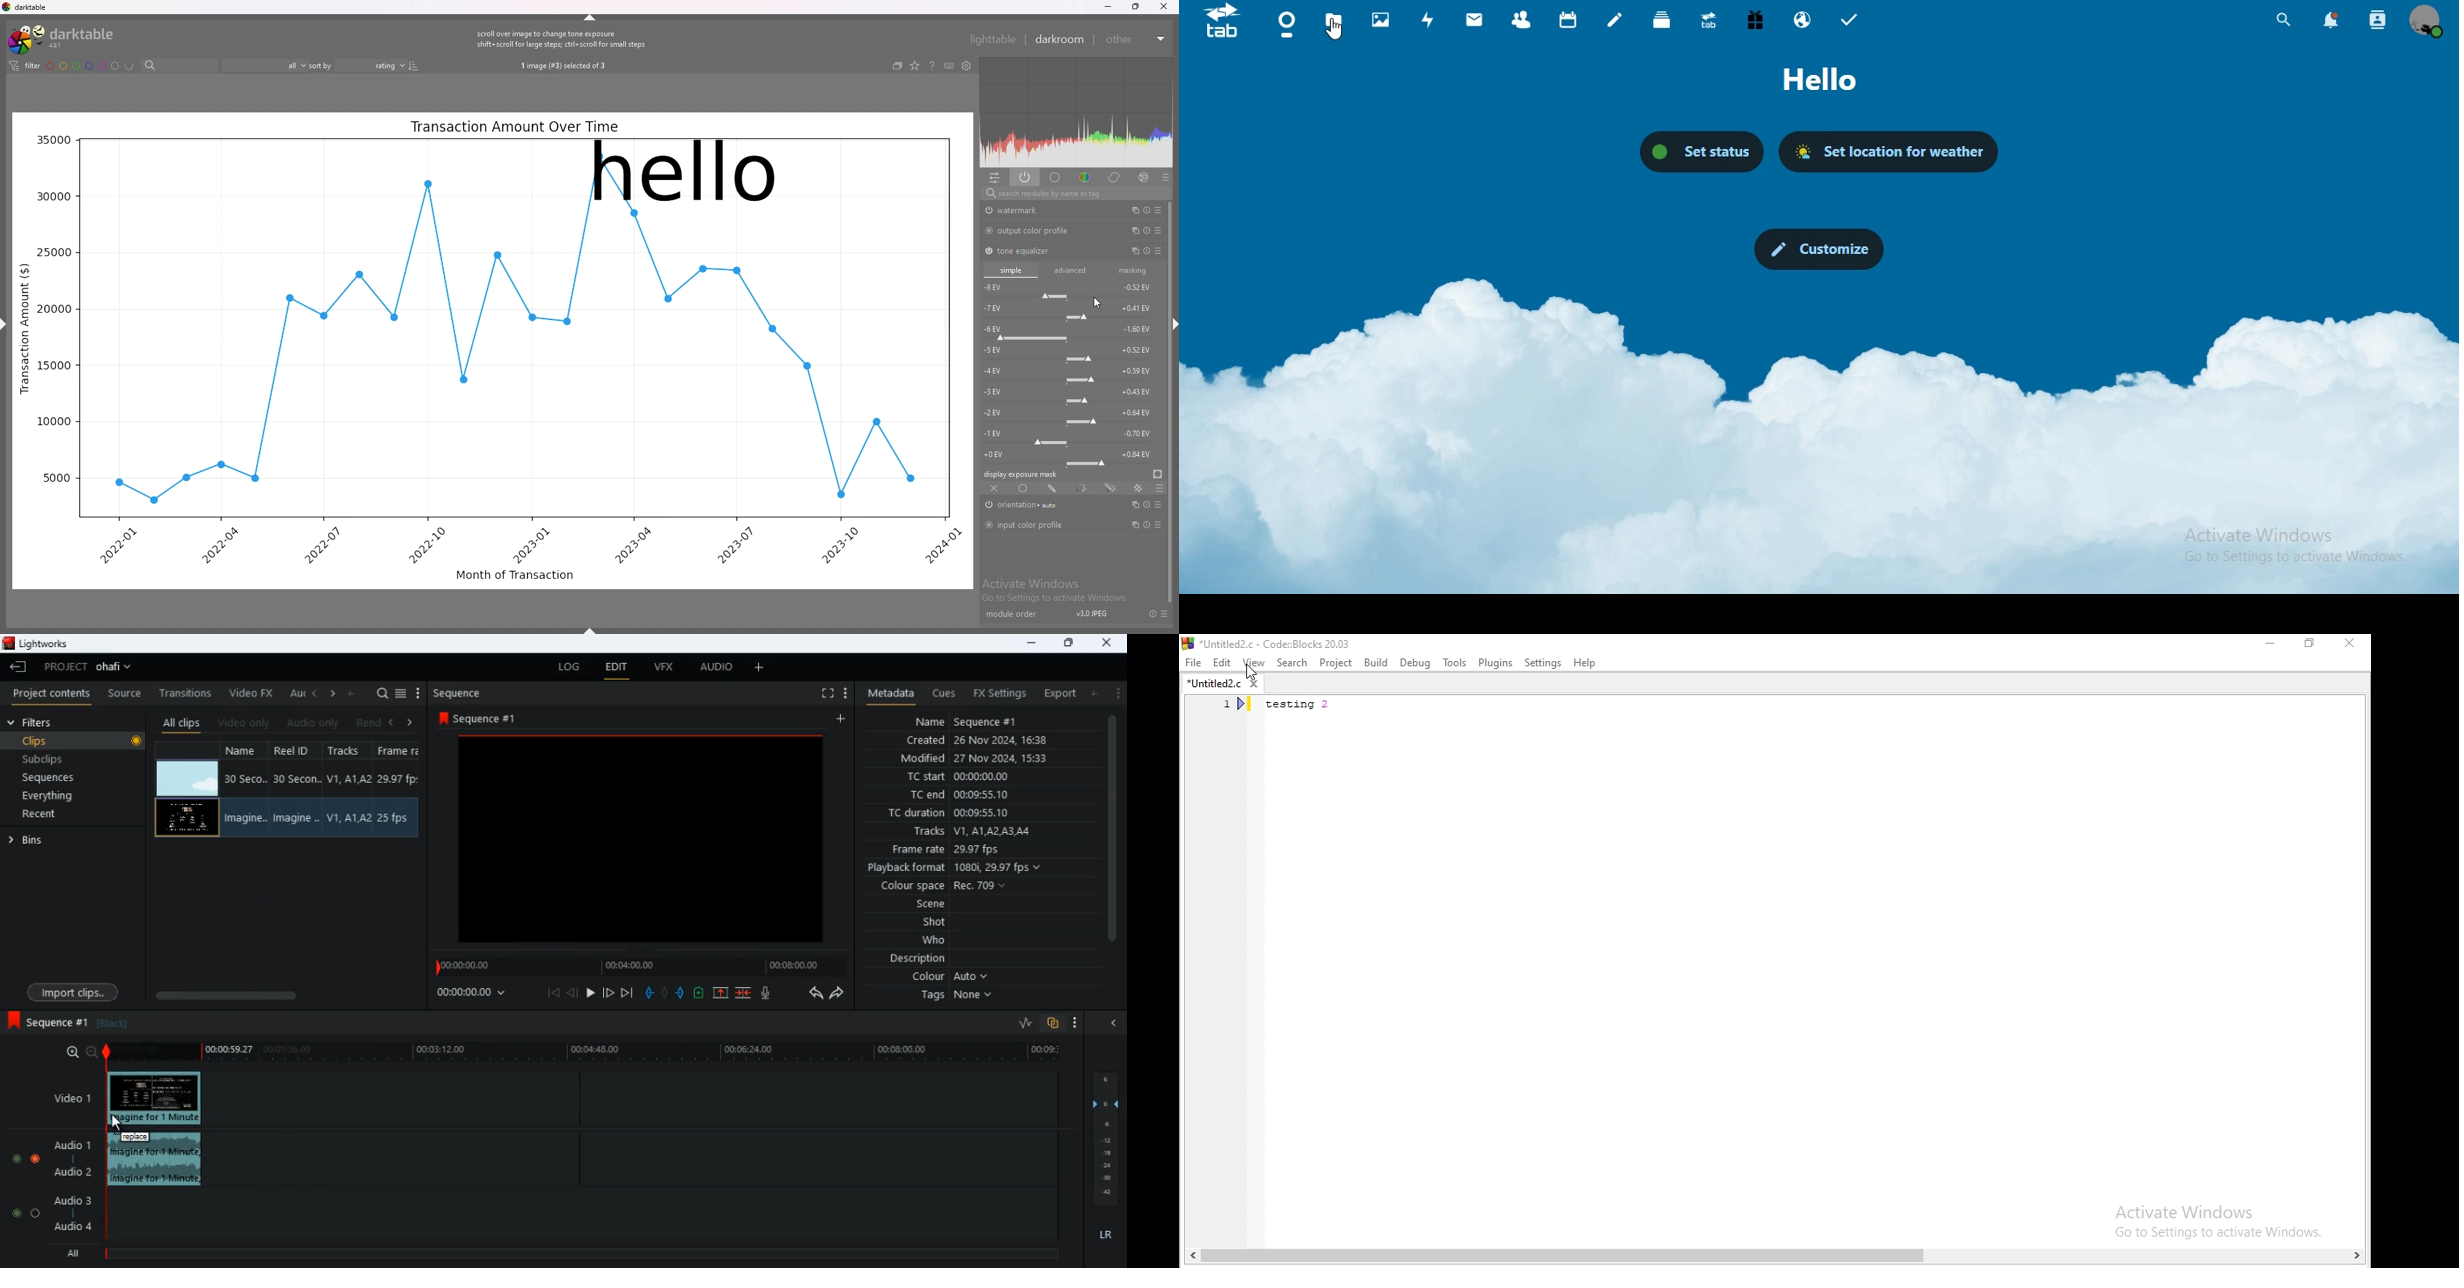 The height and width of the screenshot is (1288, 2464). Describe the element at coordinates (1541, 662) in the screenshot. I see `settings` at that location.